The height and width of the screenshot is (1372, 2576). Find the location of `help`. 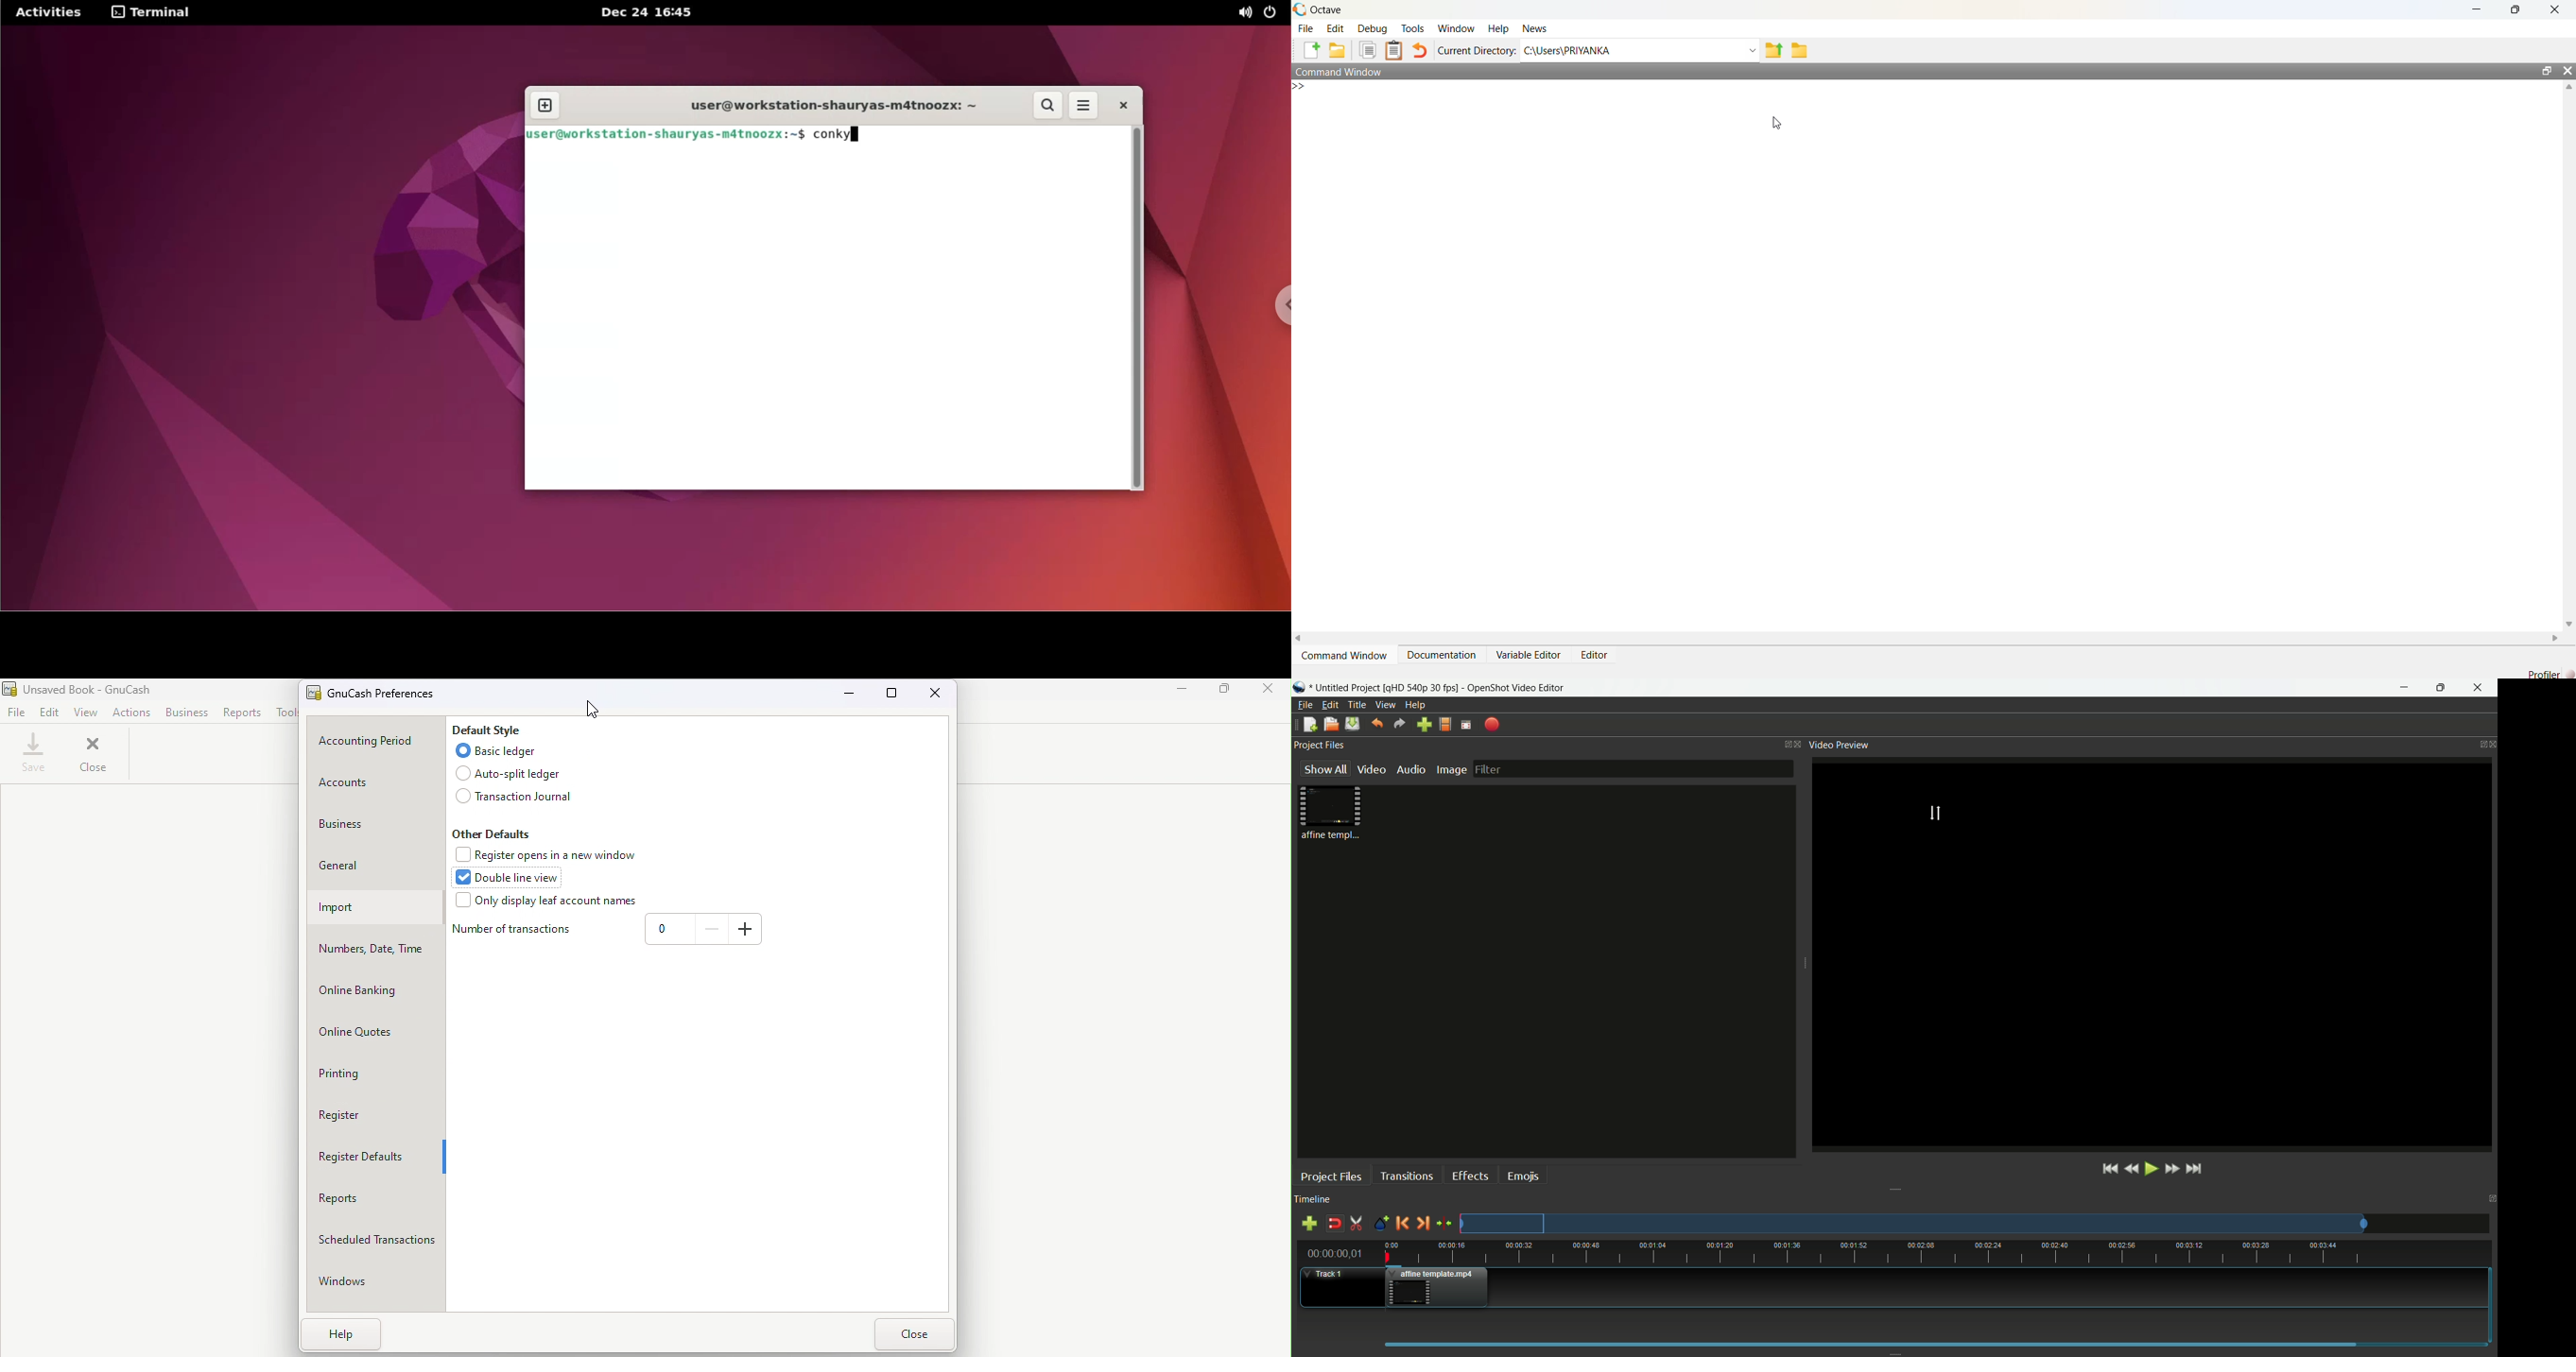

help is located at coordinates (337, 1336).